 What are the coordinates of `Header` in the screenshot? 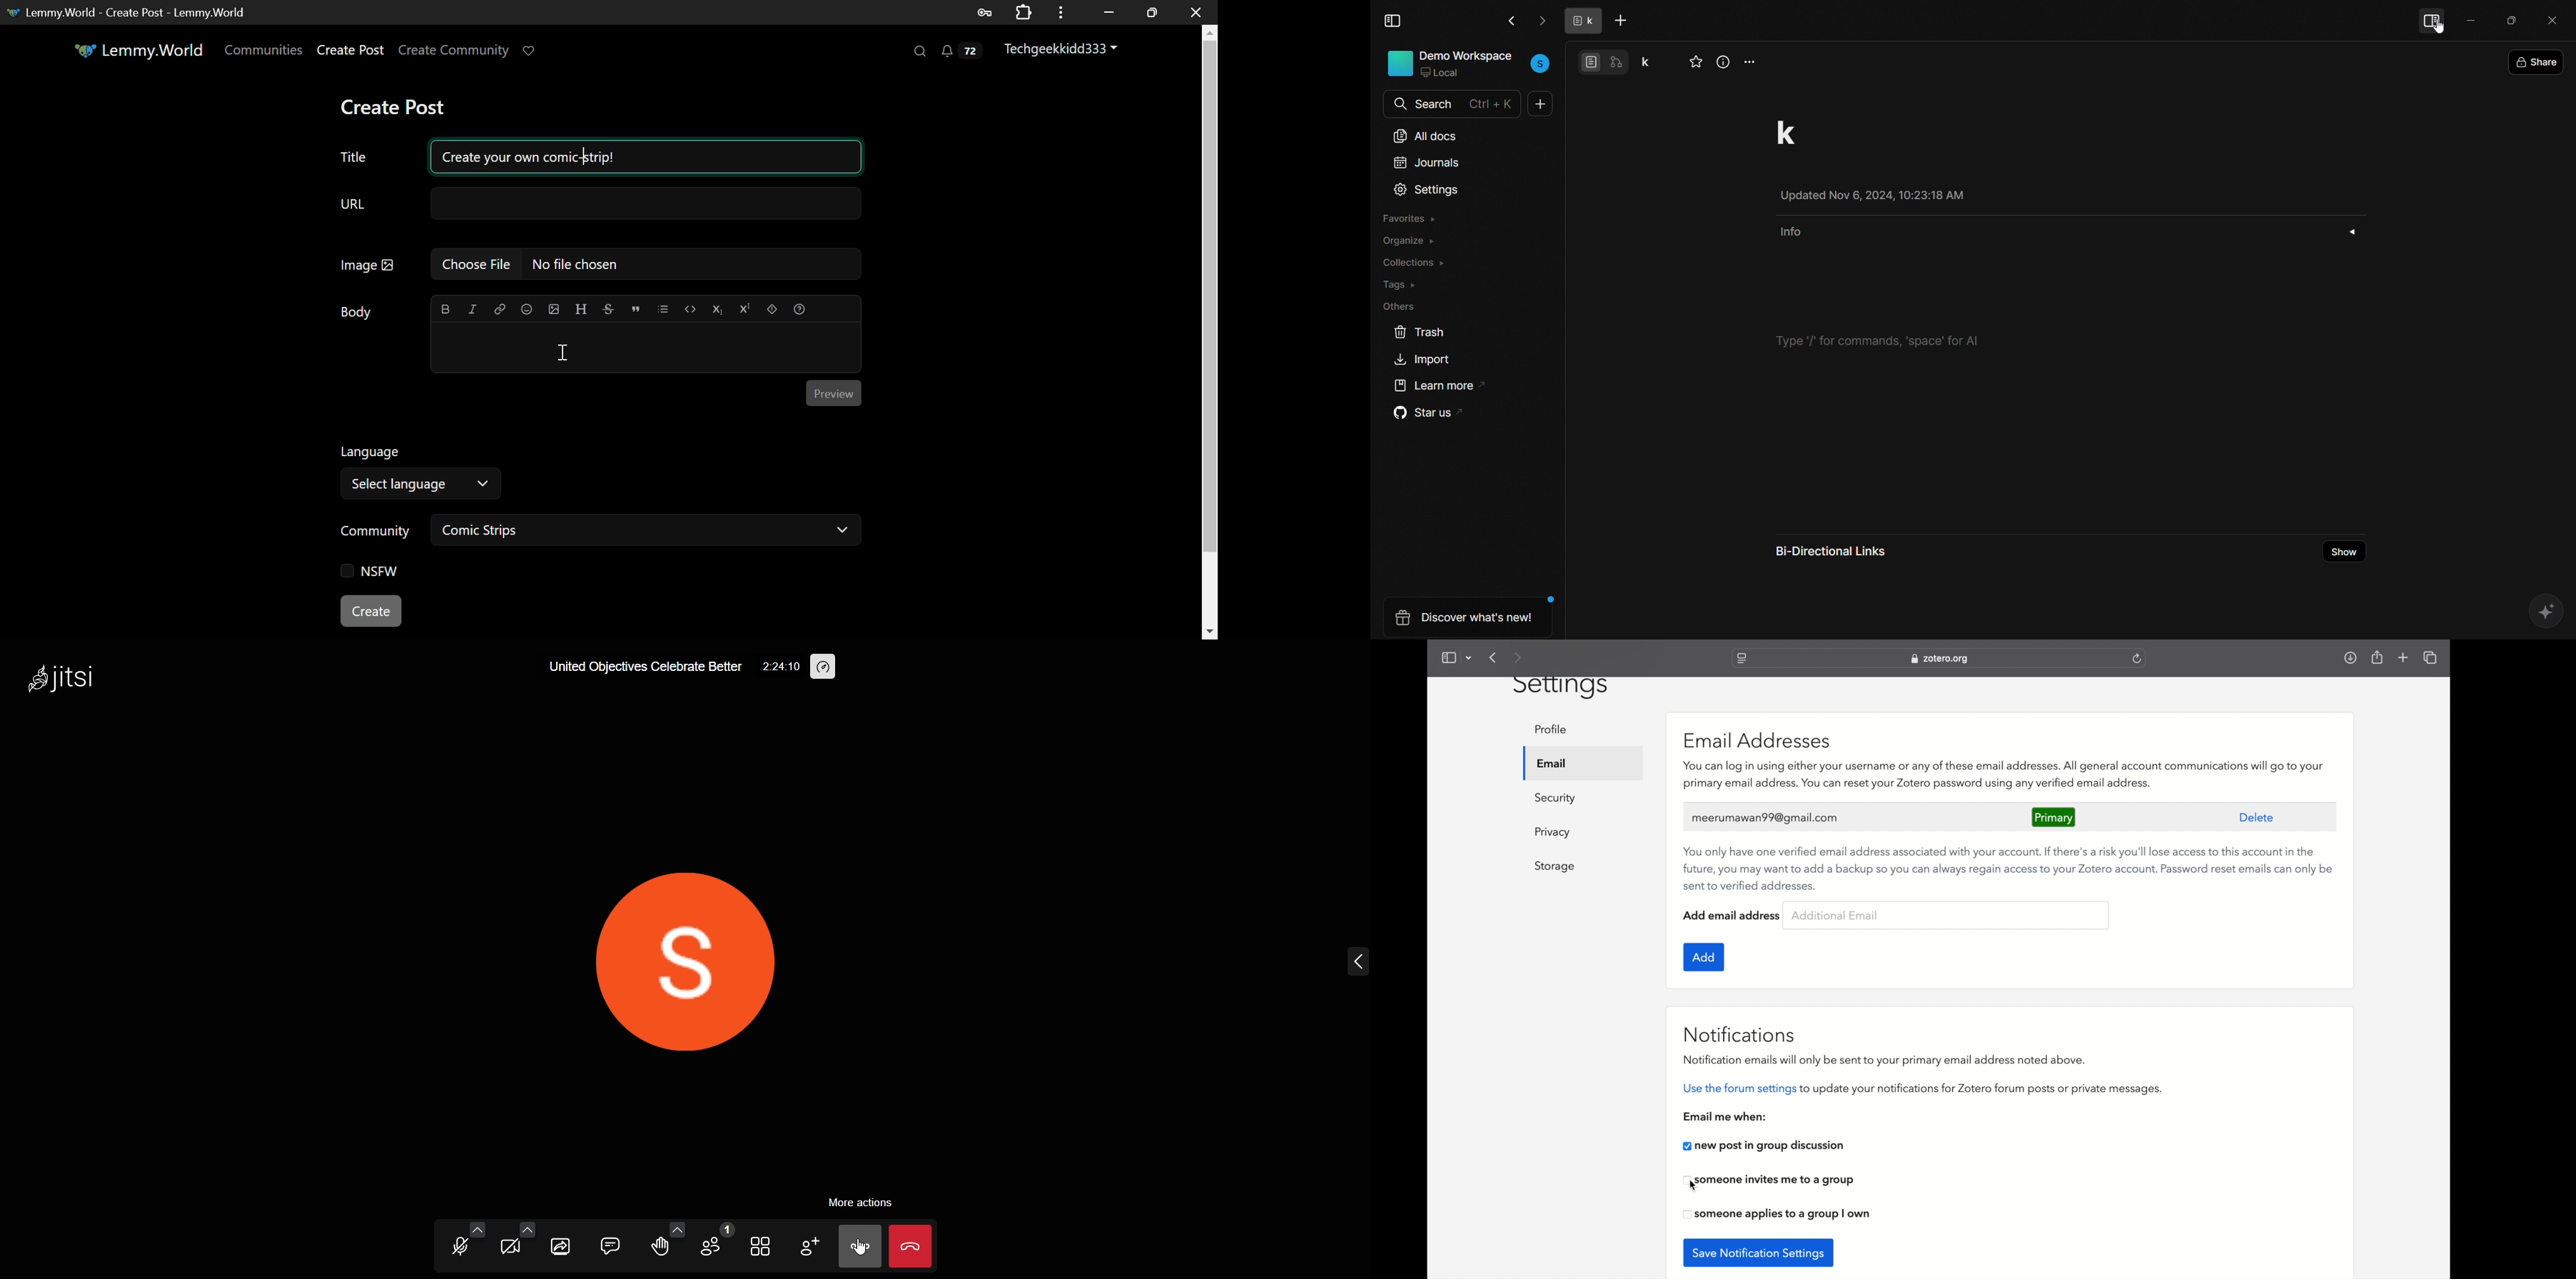 It's located at (582, 309).